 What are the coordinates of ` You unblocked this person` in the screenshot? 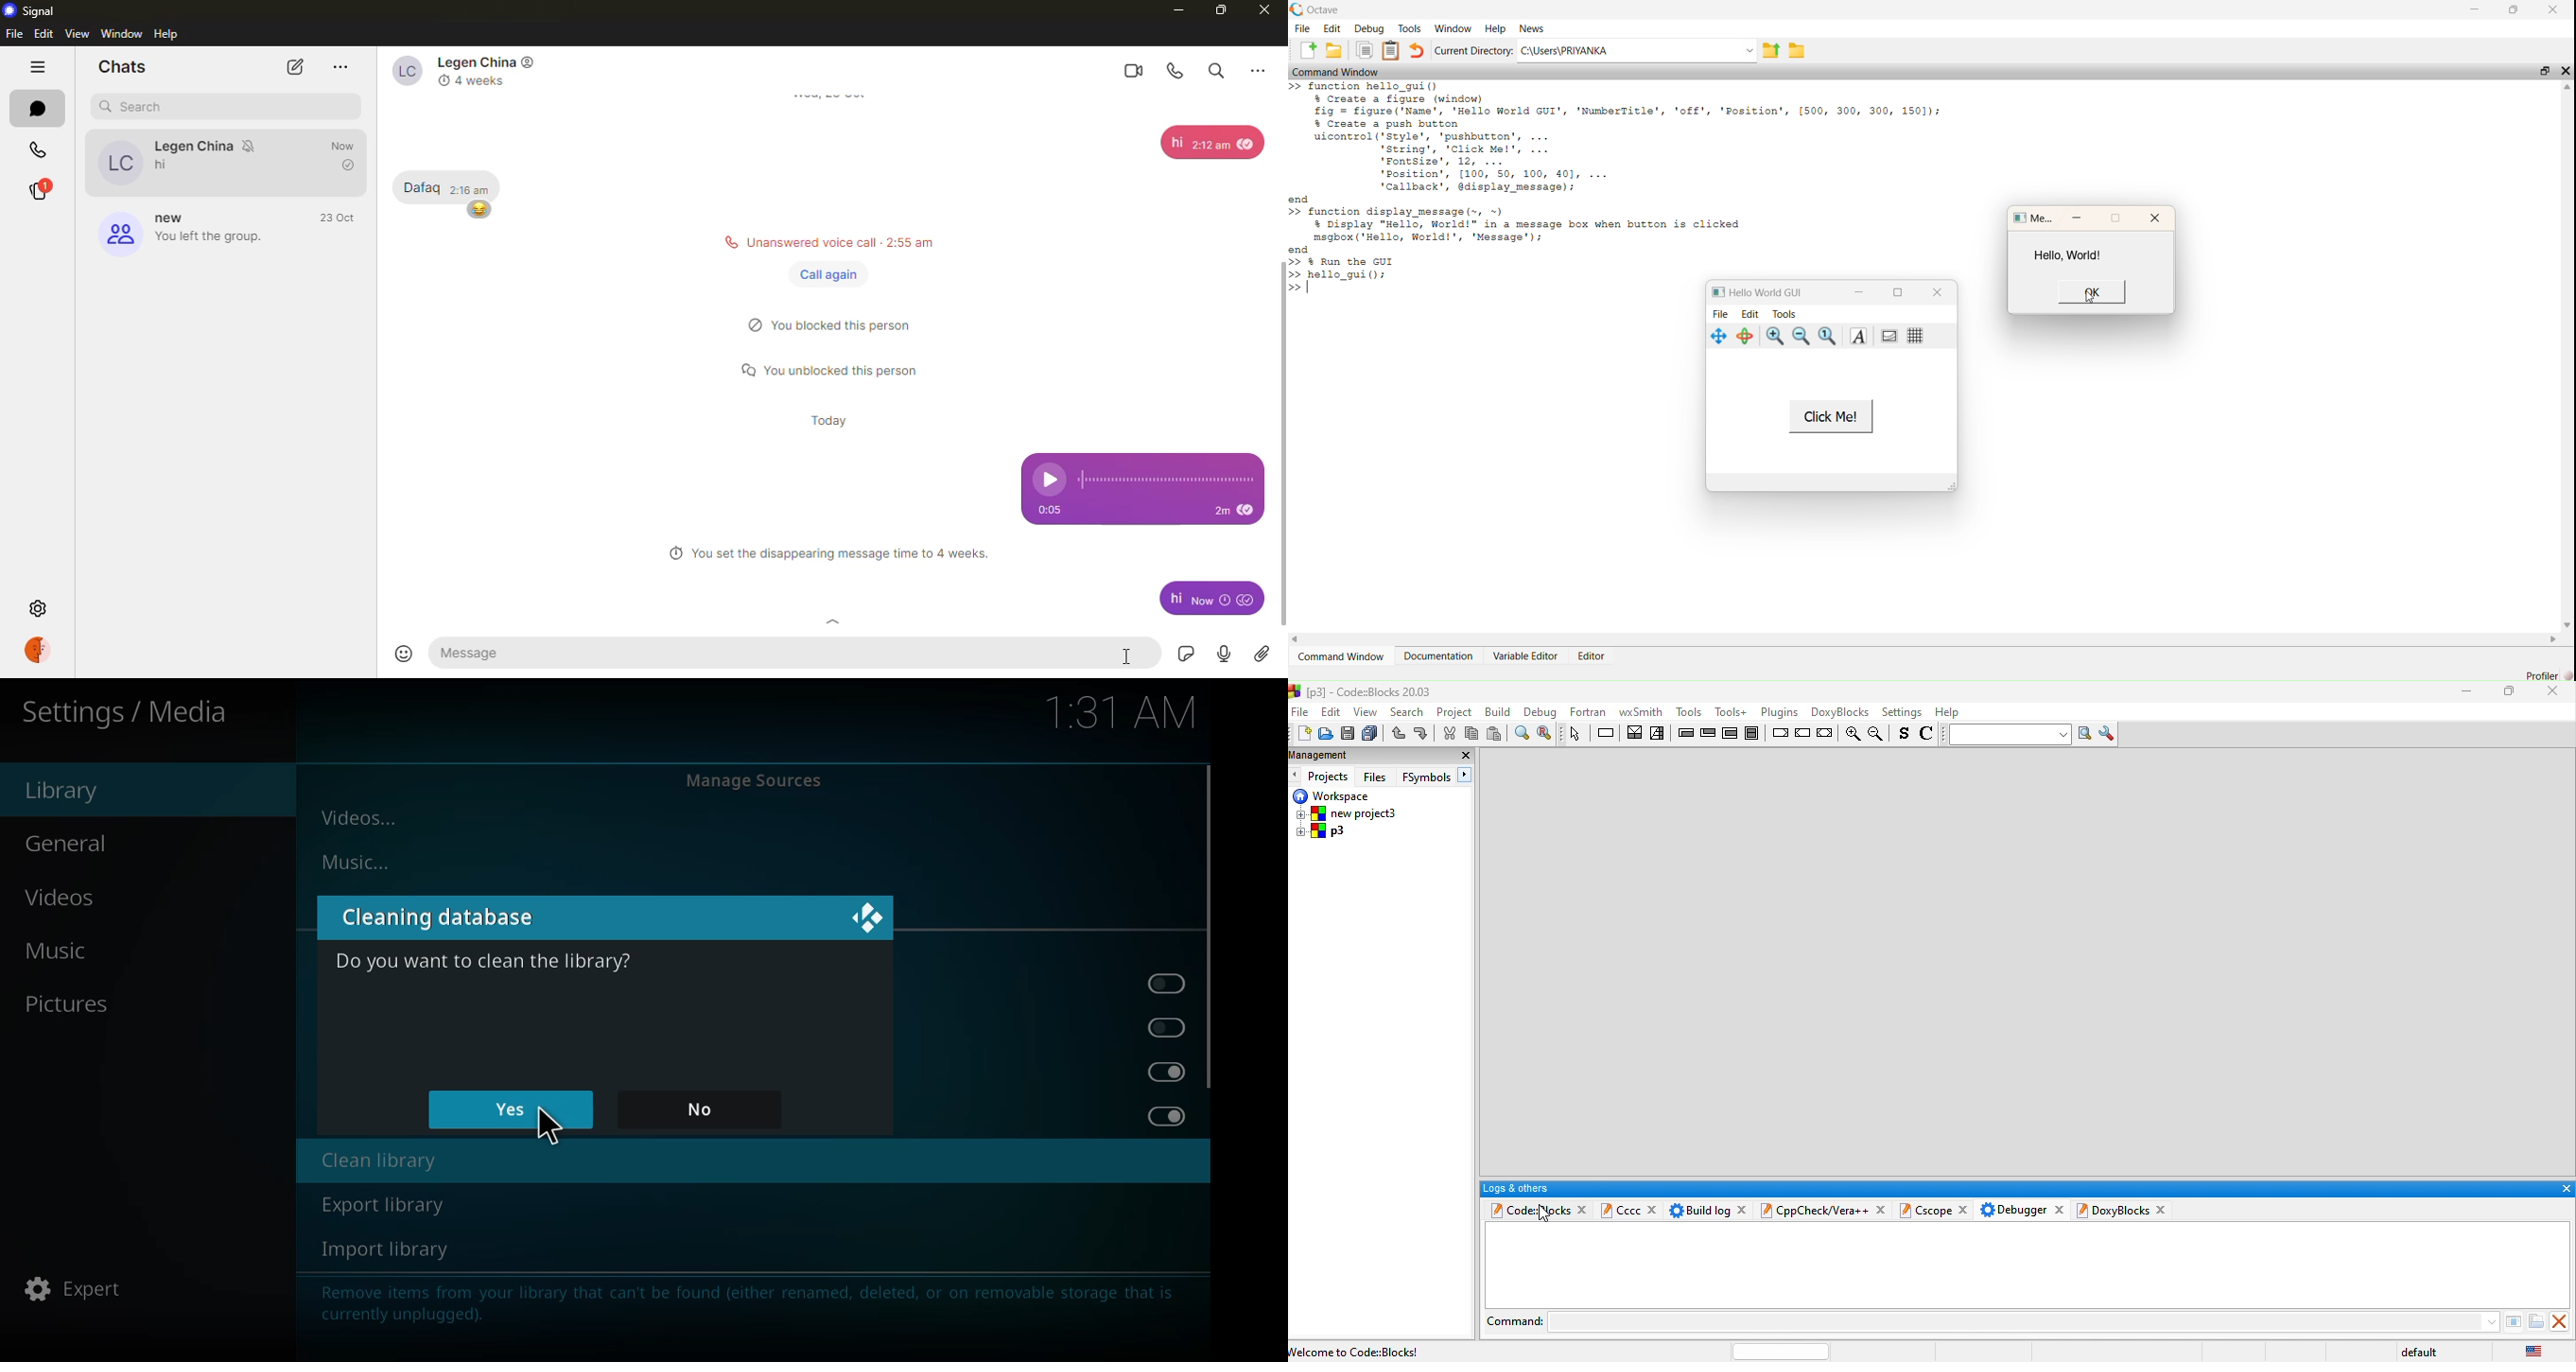 It's located at (833, 373).